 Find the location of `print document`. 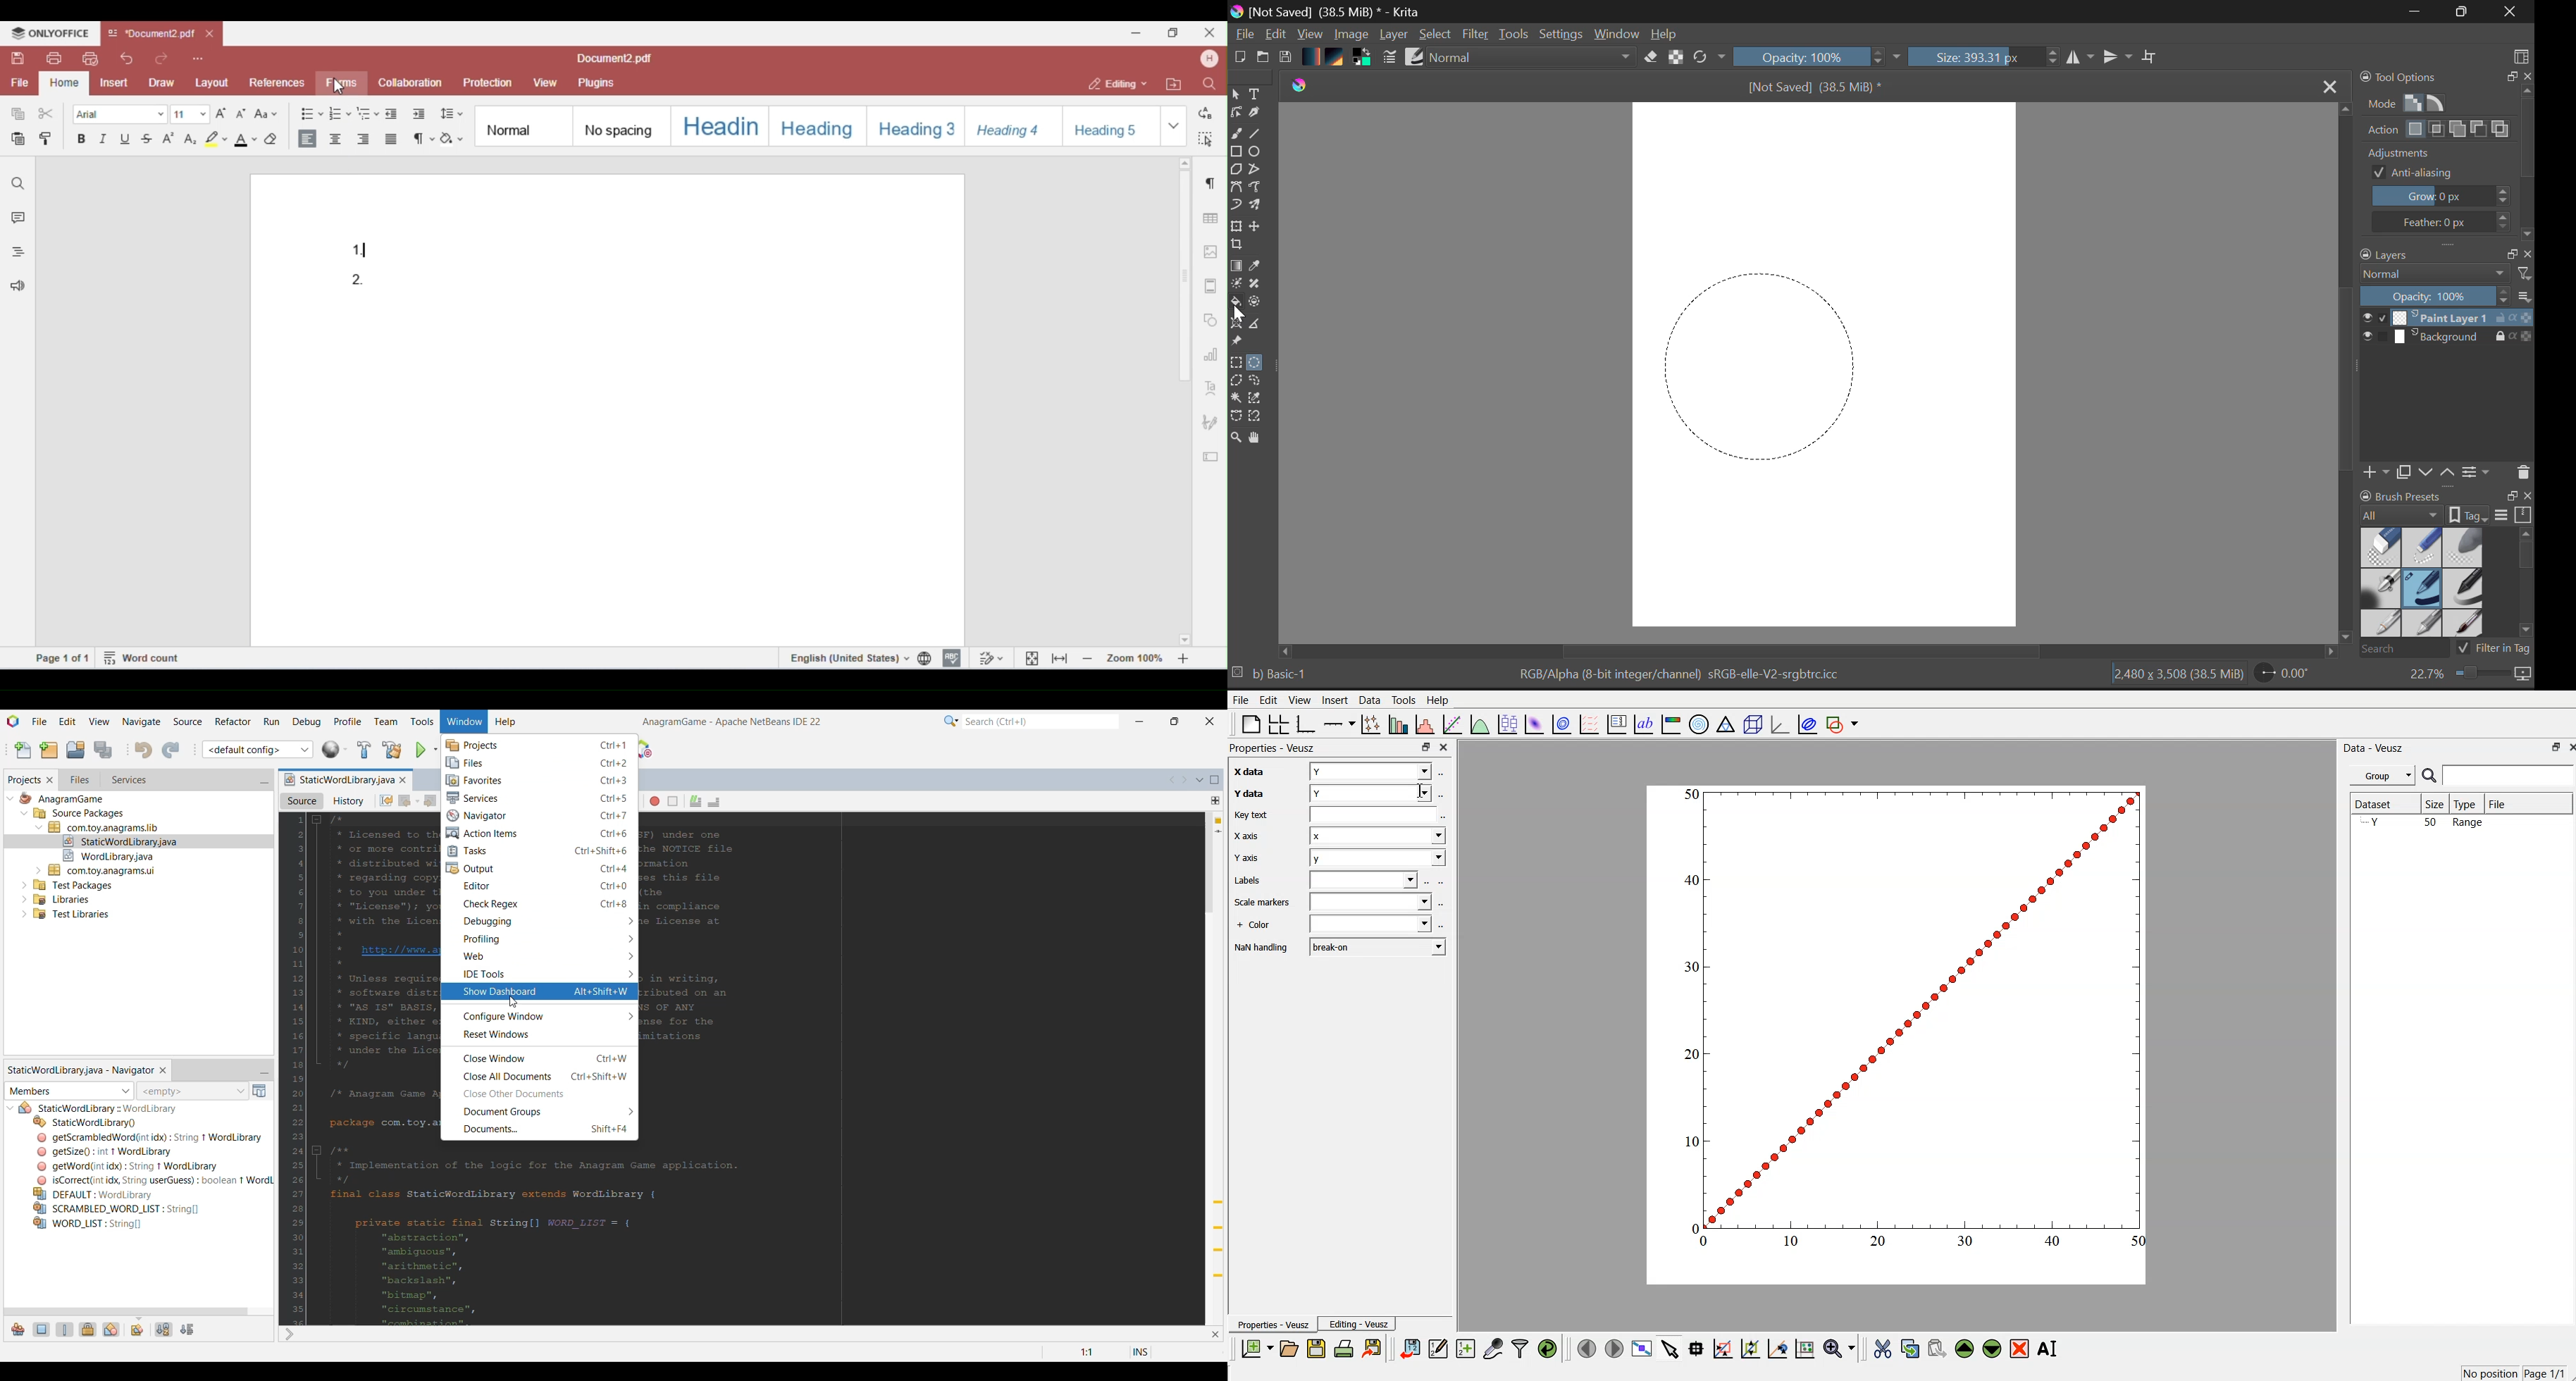

print document is located at coordinates (1344, 1350).